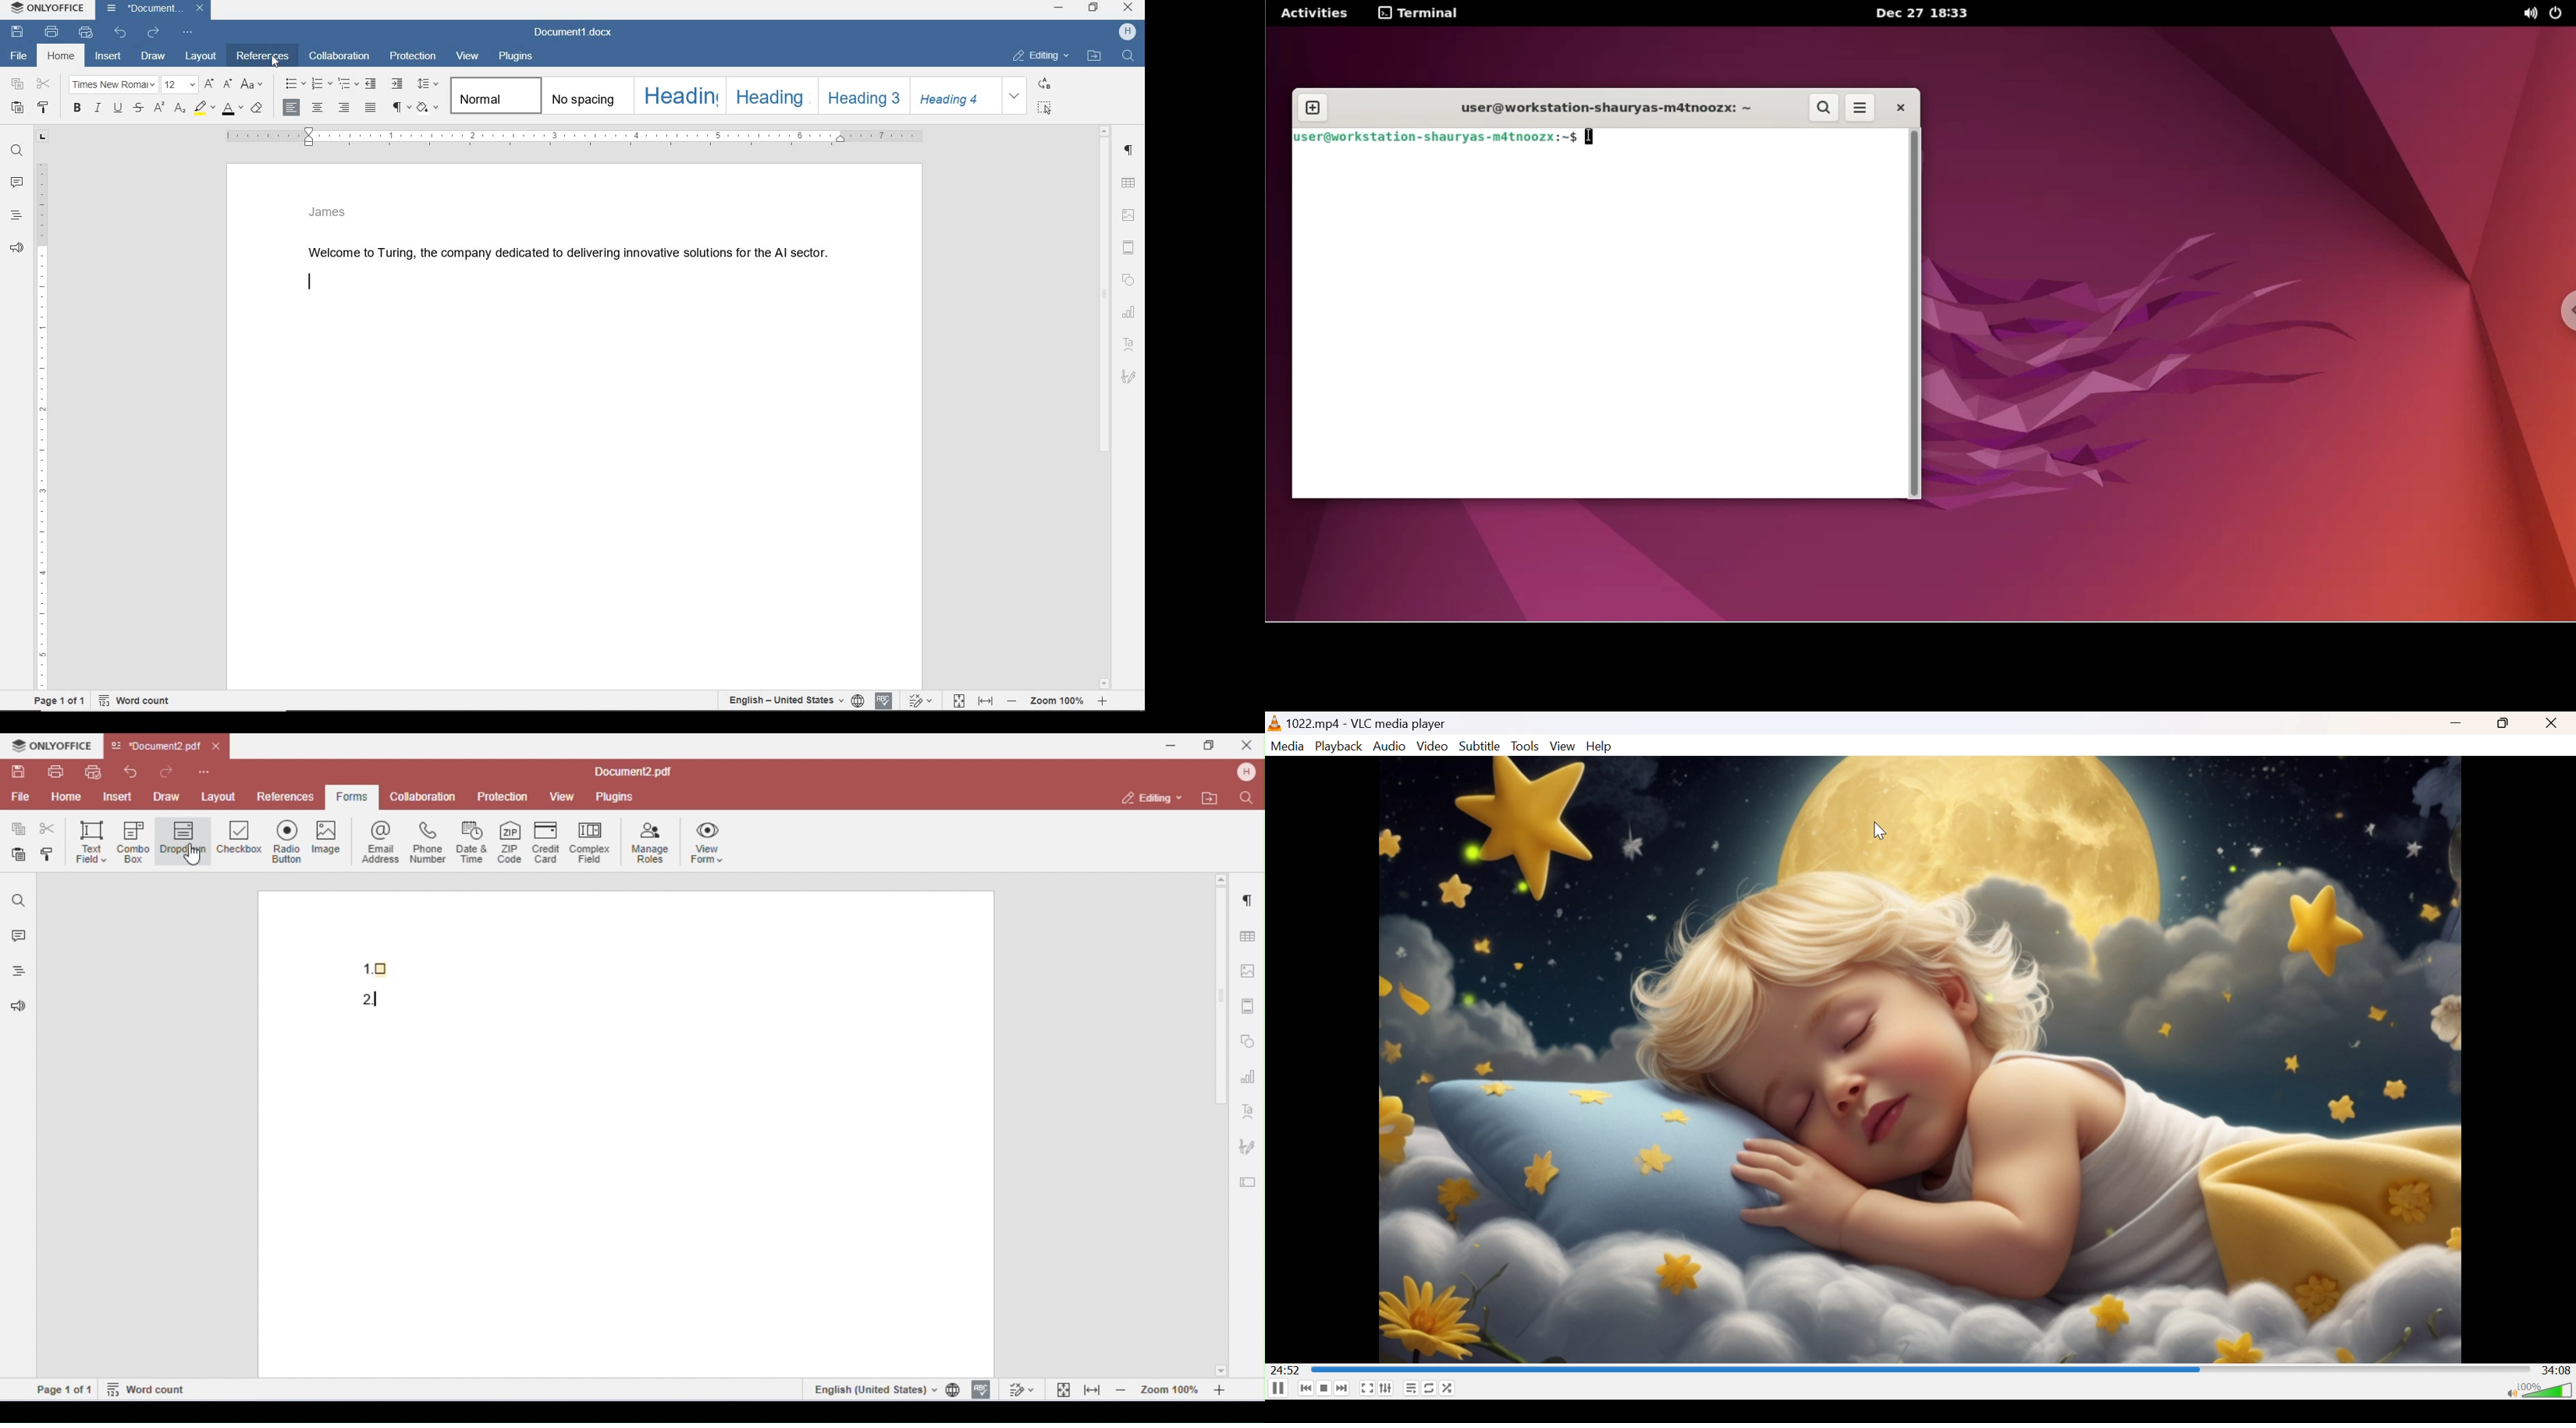 This screenshot has height=1428, width=2576. Describe the element at coordinates (858, 701) in the screenshot. I see `set document language` at that location.